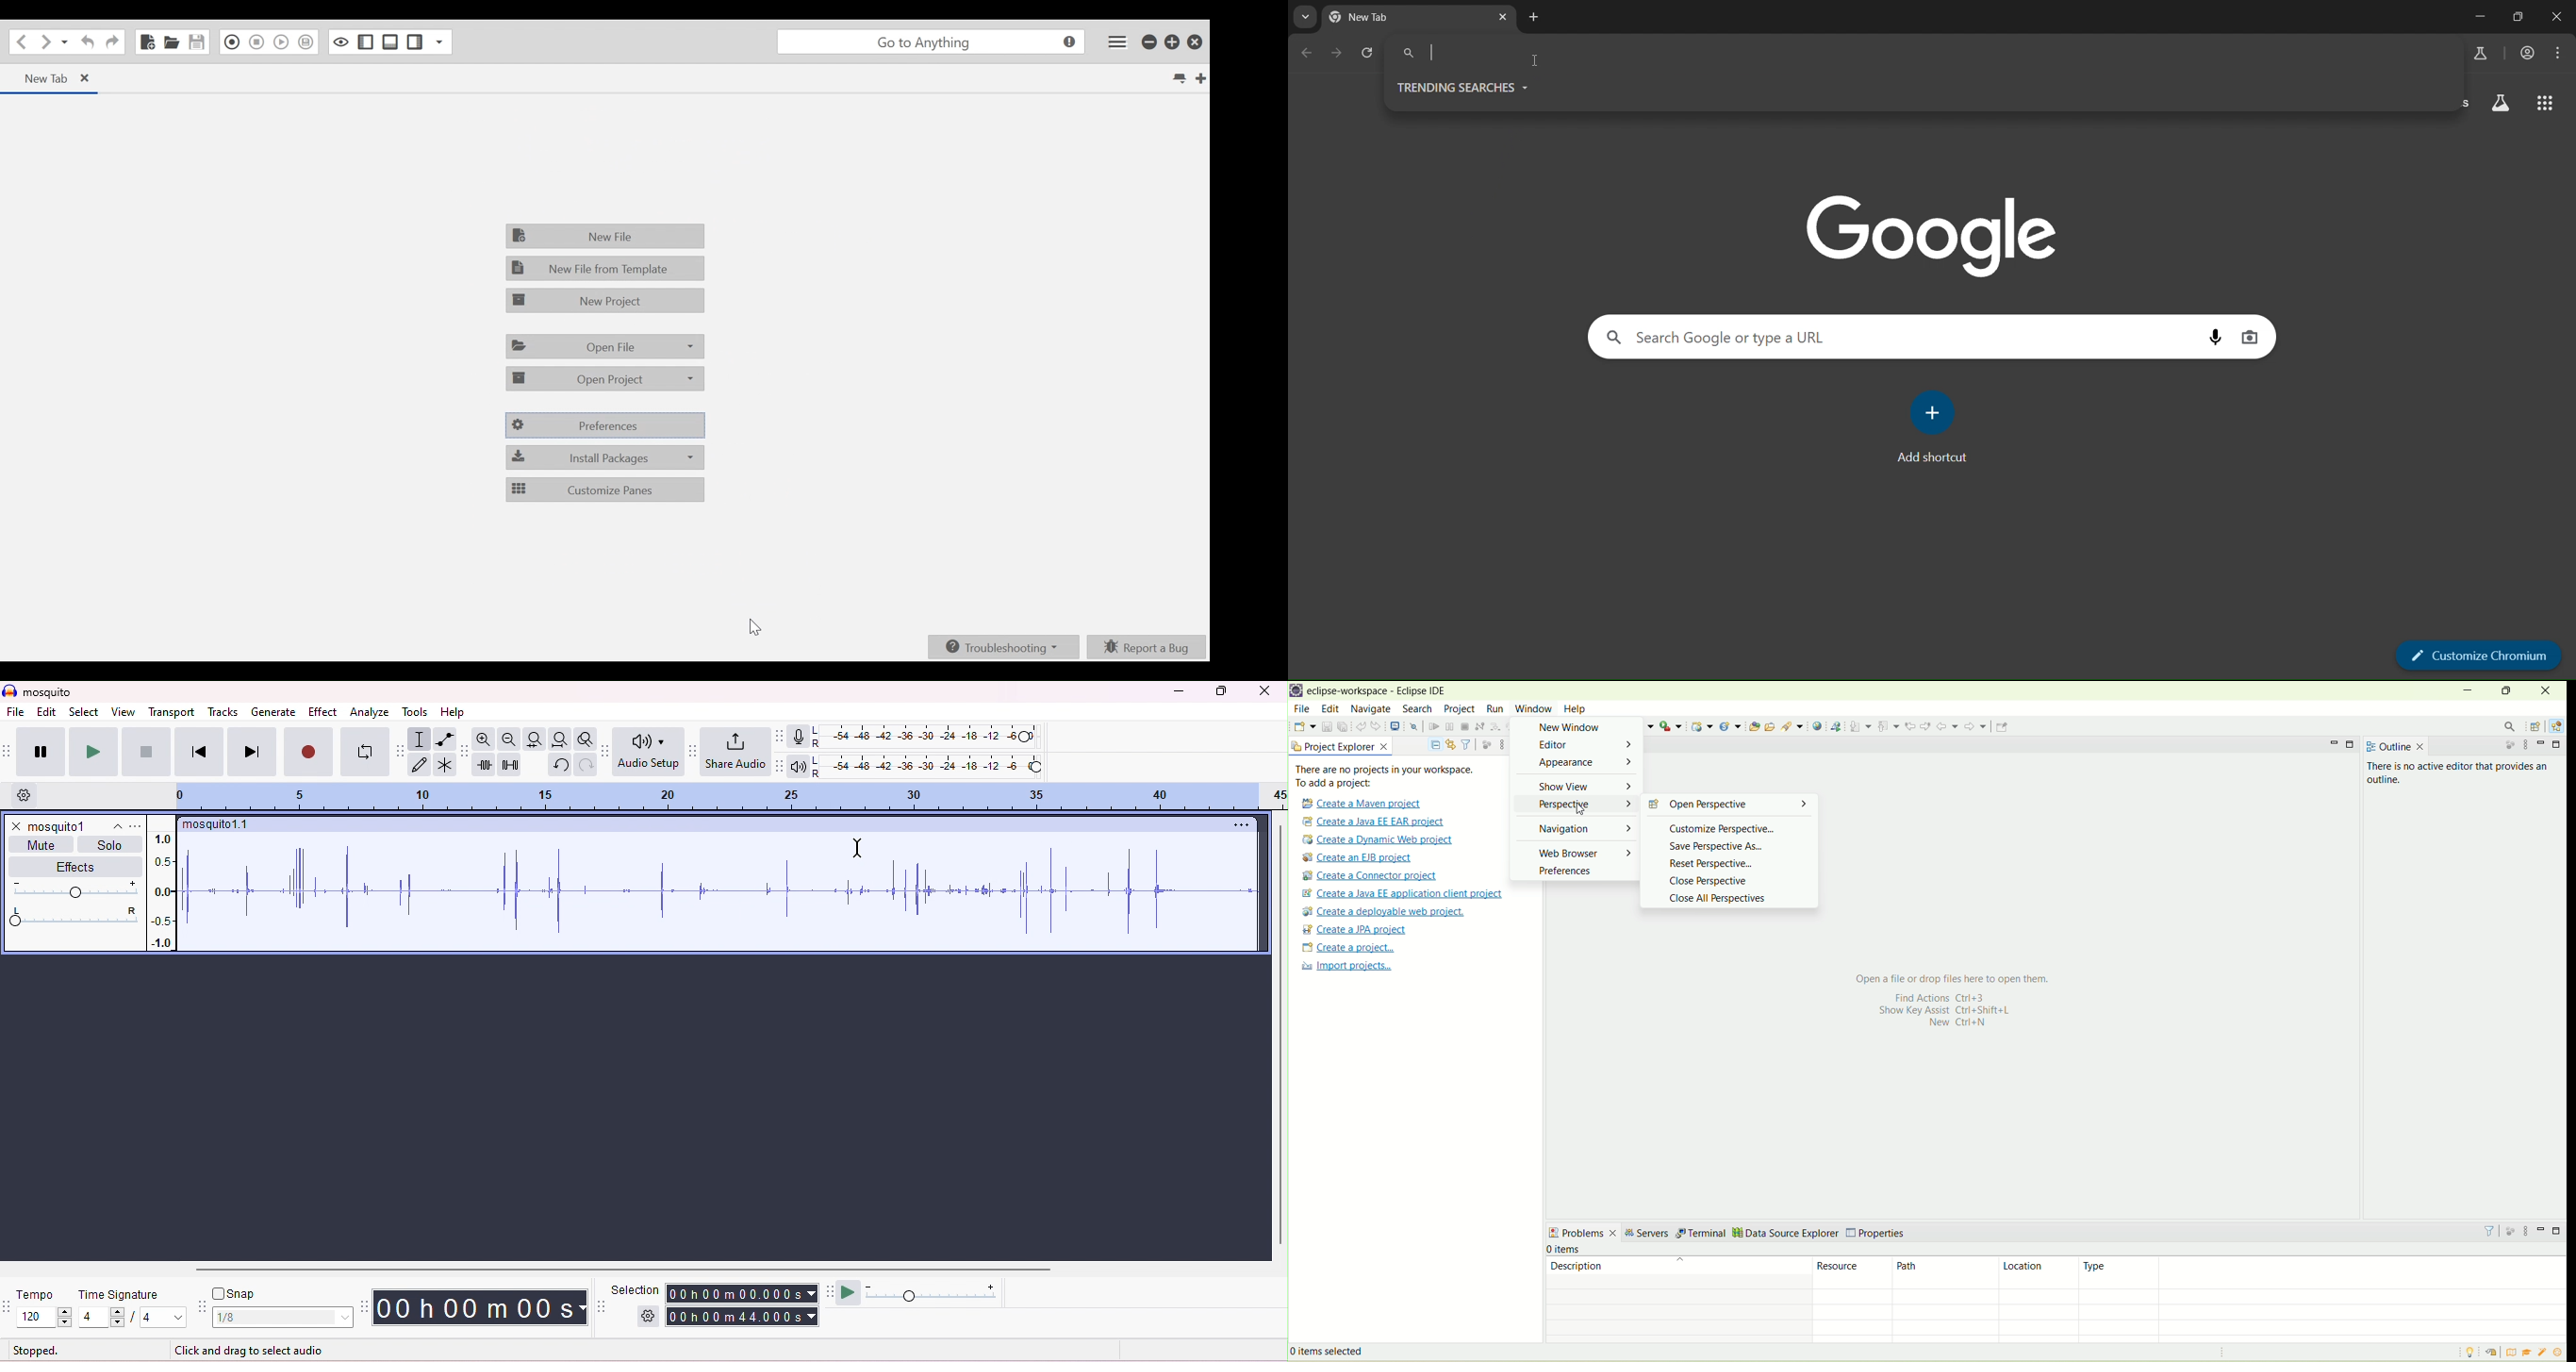  I want to click on account, so click(2526, 52).